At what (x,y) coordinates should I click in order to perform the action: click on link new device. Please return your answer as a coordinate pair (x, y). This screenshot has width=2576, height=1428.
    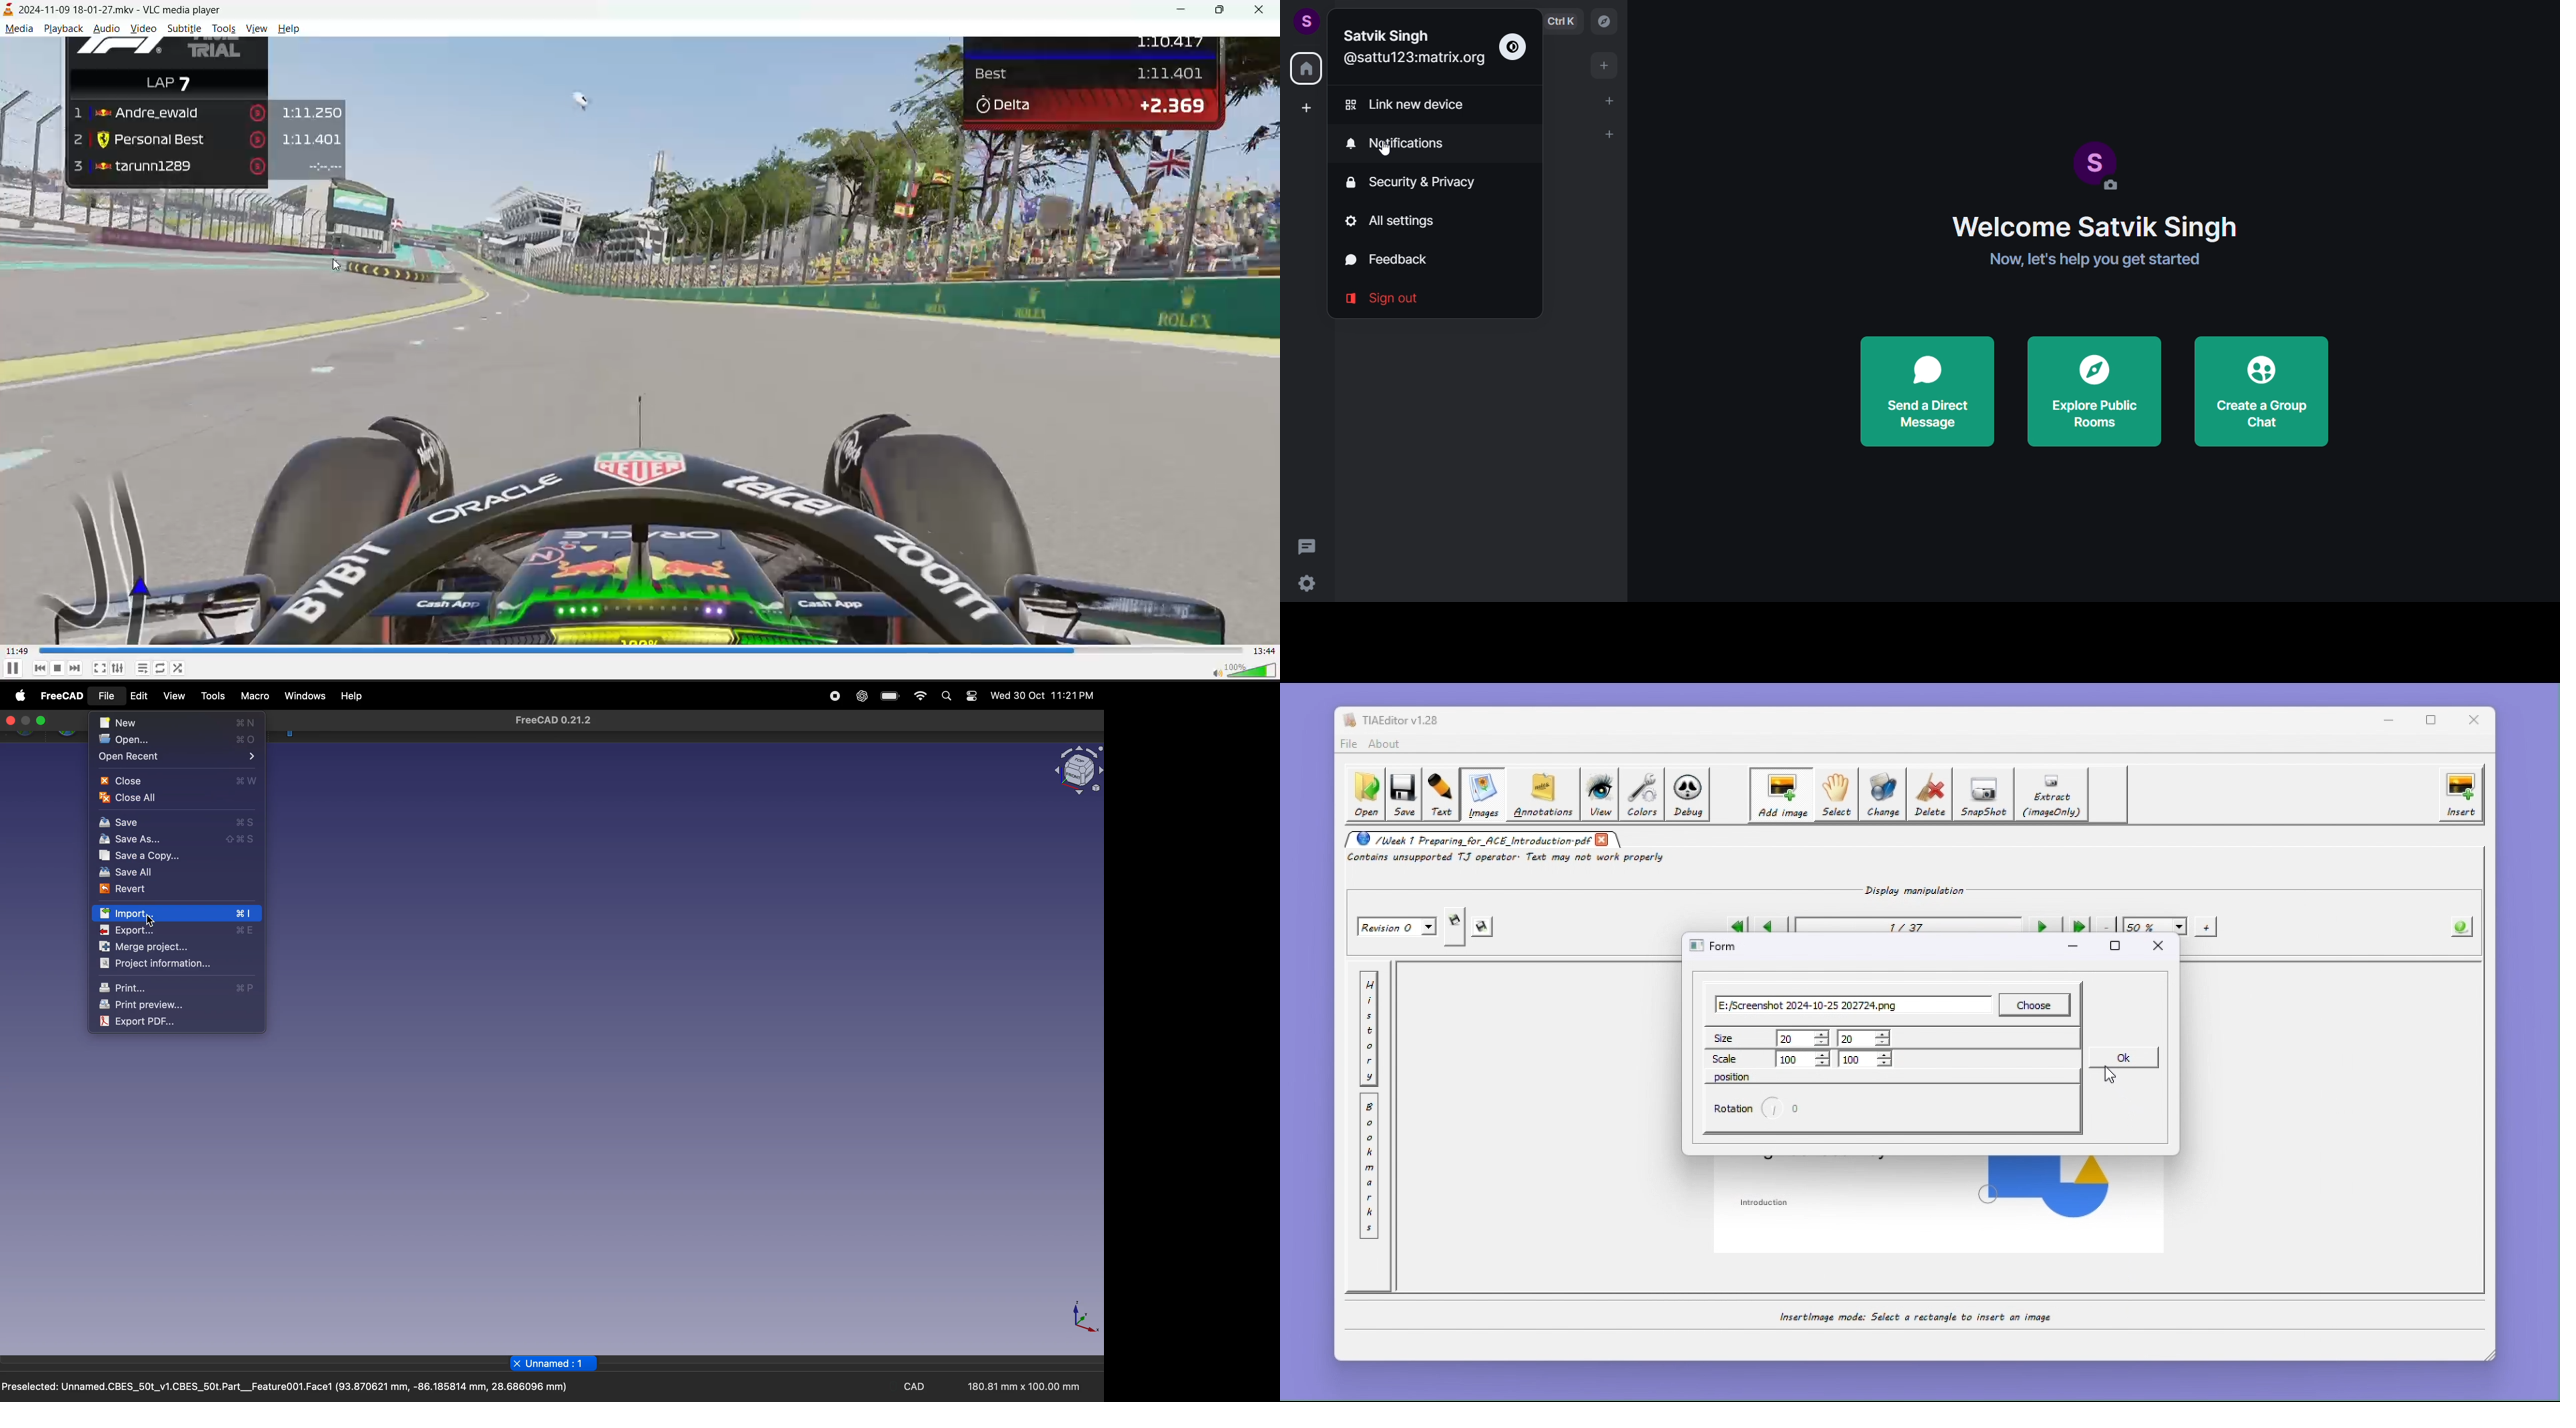
    Looking at the image, I should click on (1407, 106).